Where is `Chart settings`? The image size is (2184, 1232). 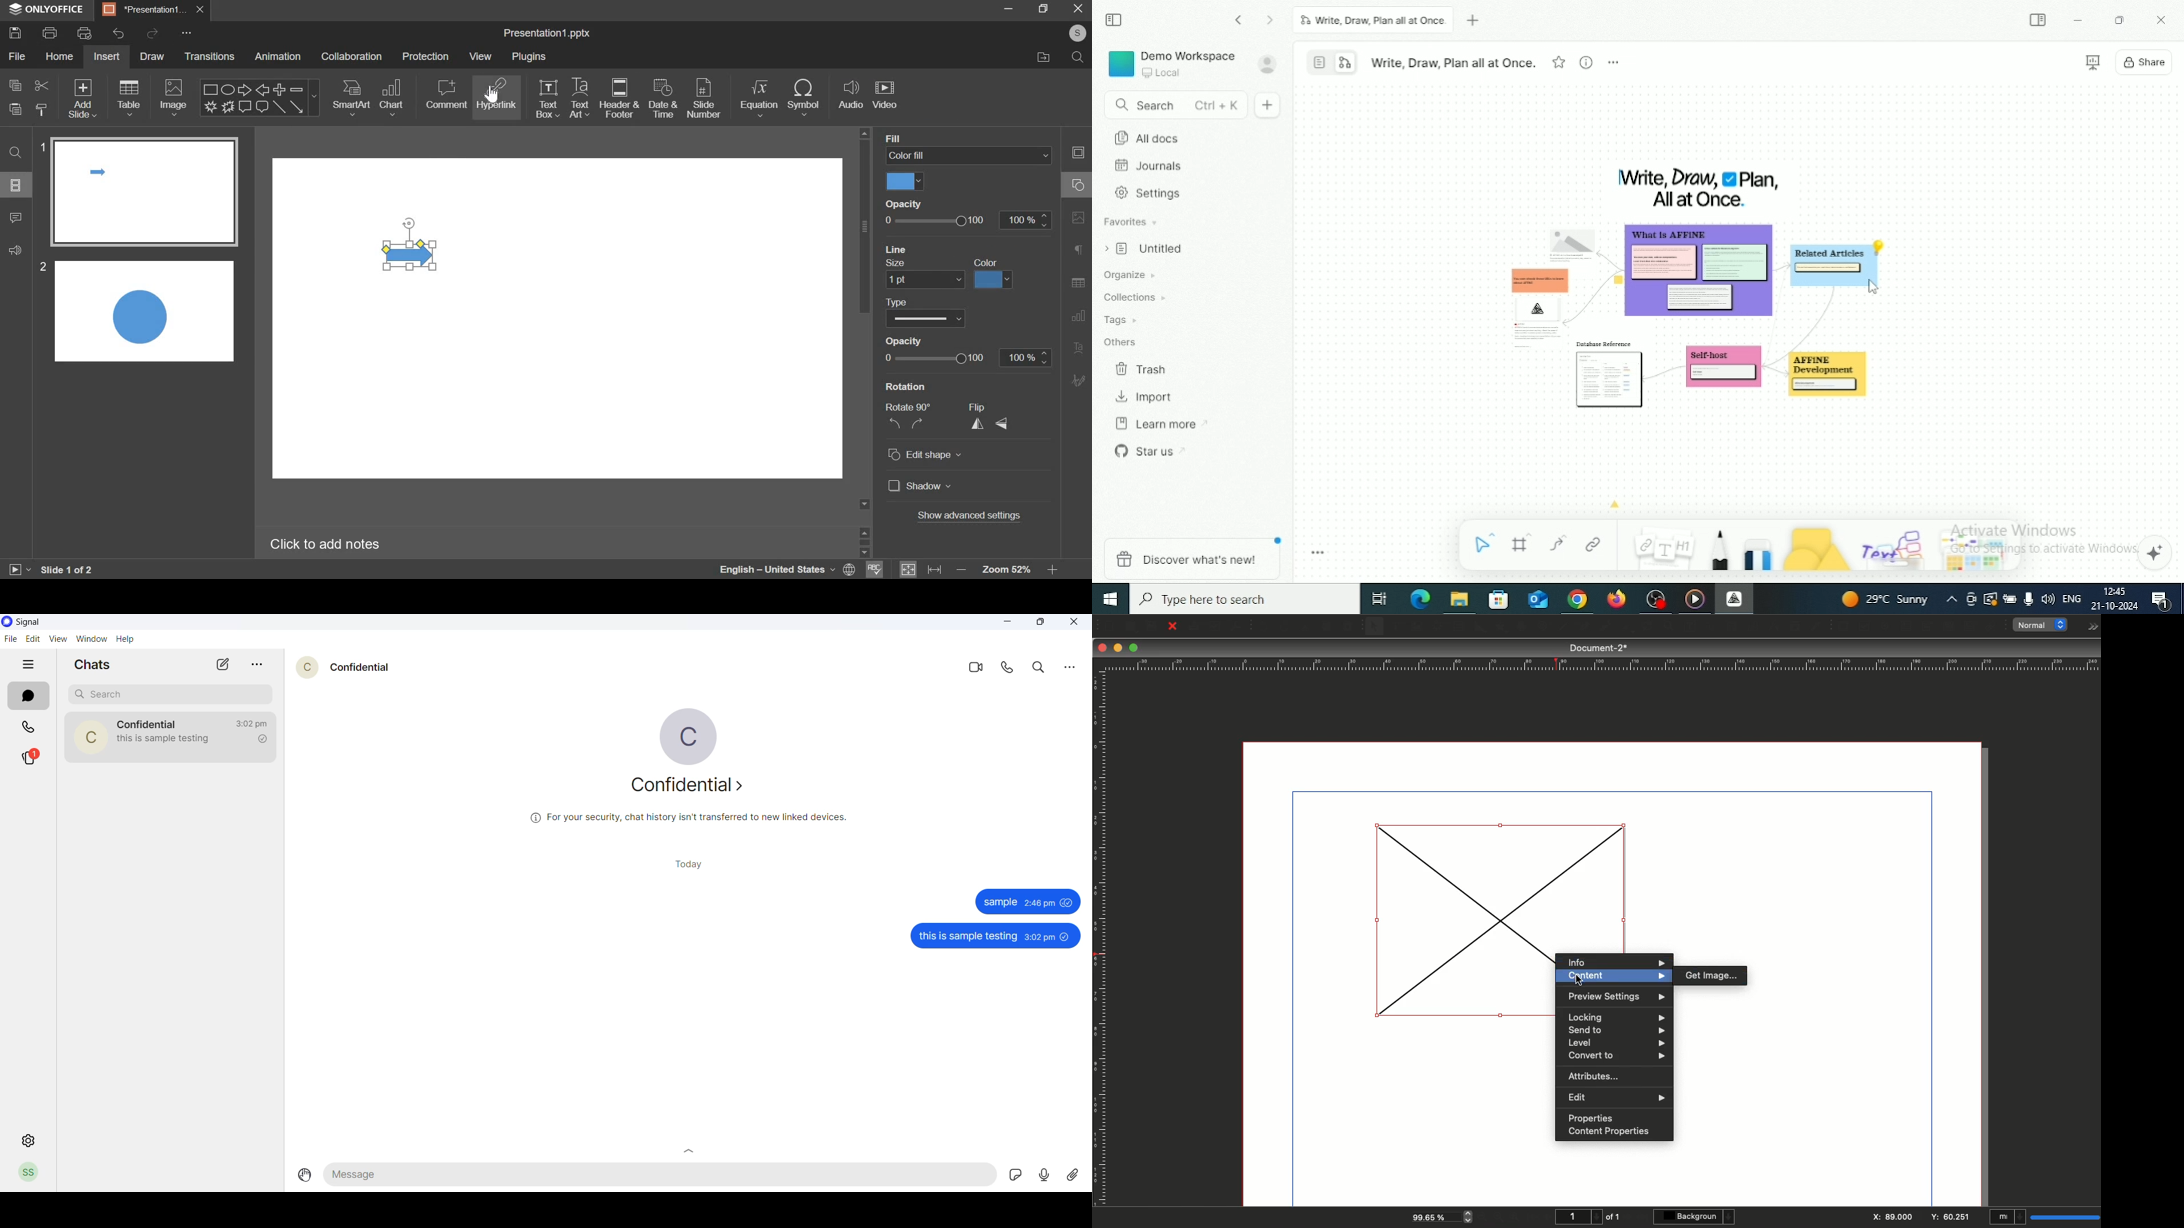
Chart settings is located at coordinates (1079, 315).